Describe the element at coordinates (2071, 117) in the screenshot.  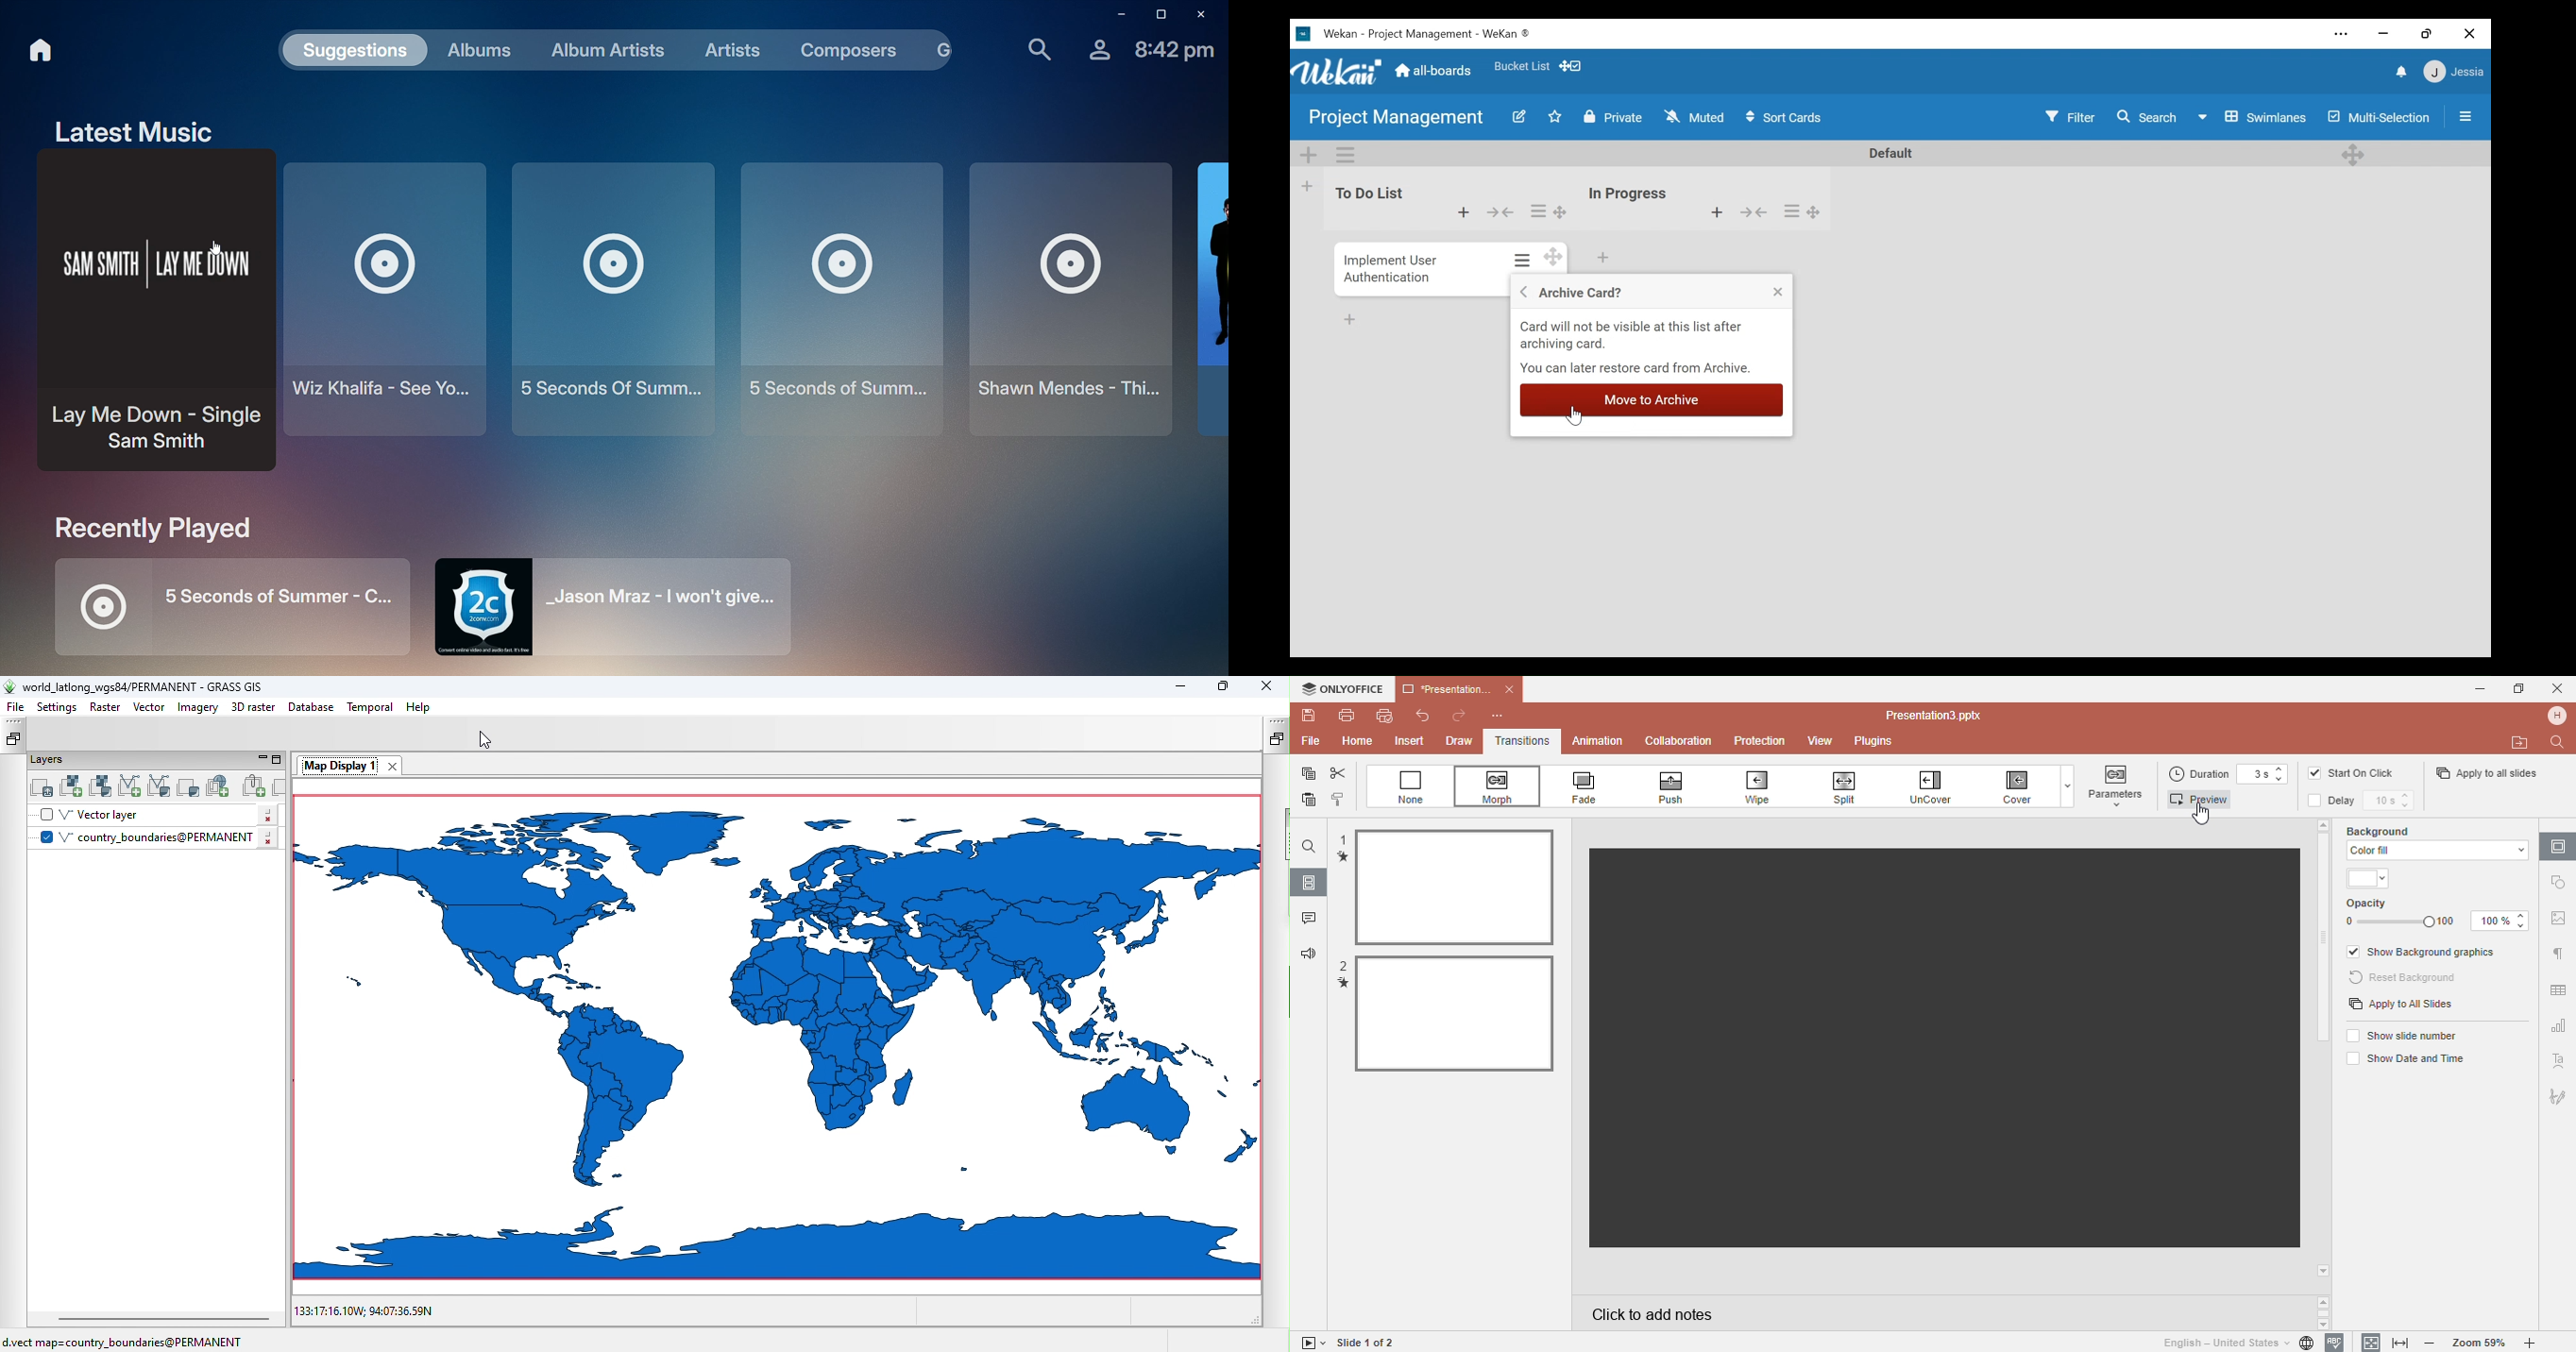
I see `Filter` at that location.